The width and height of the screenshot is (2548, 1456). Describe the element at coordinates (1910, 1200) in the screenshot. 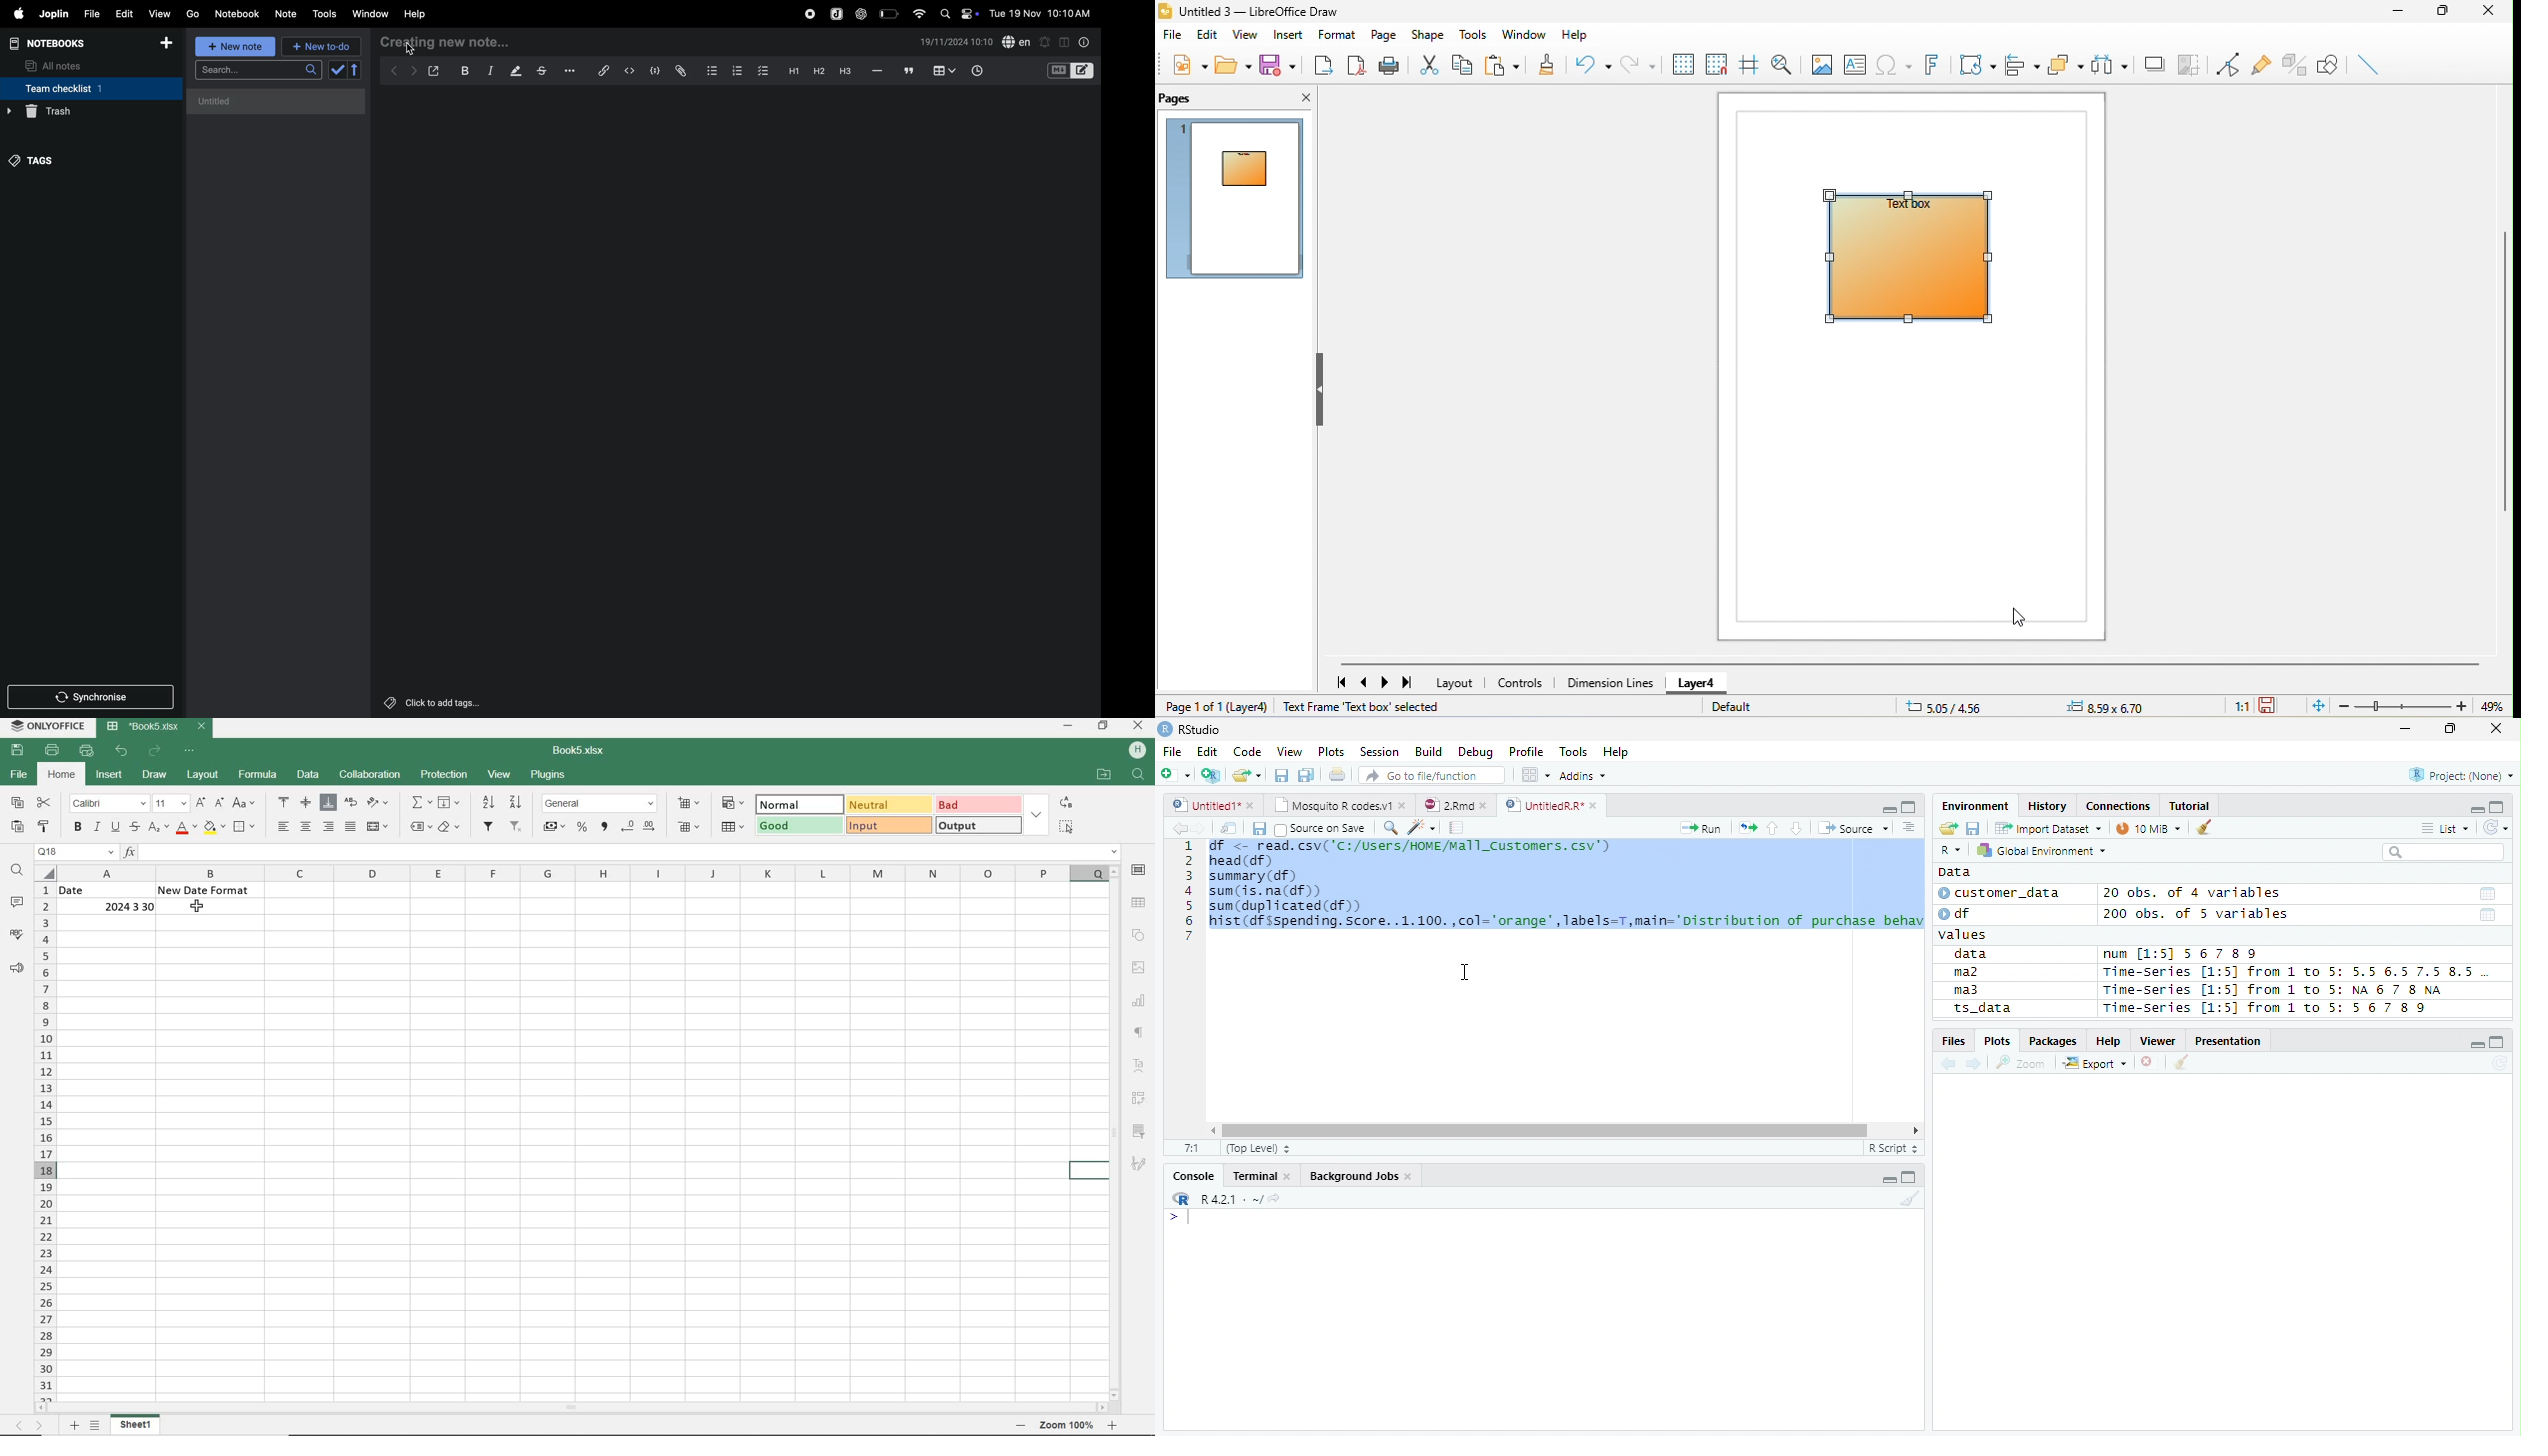

I see `Clean` at that location.